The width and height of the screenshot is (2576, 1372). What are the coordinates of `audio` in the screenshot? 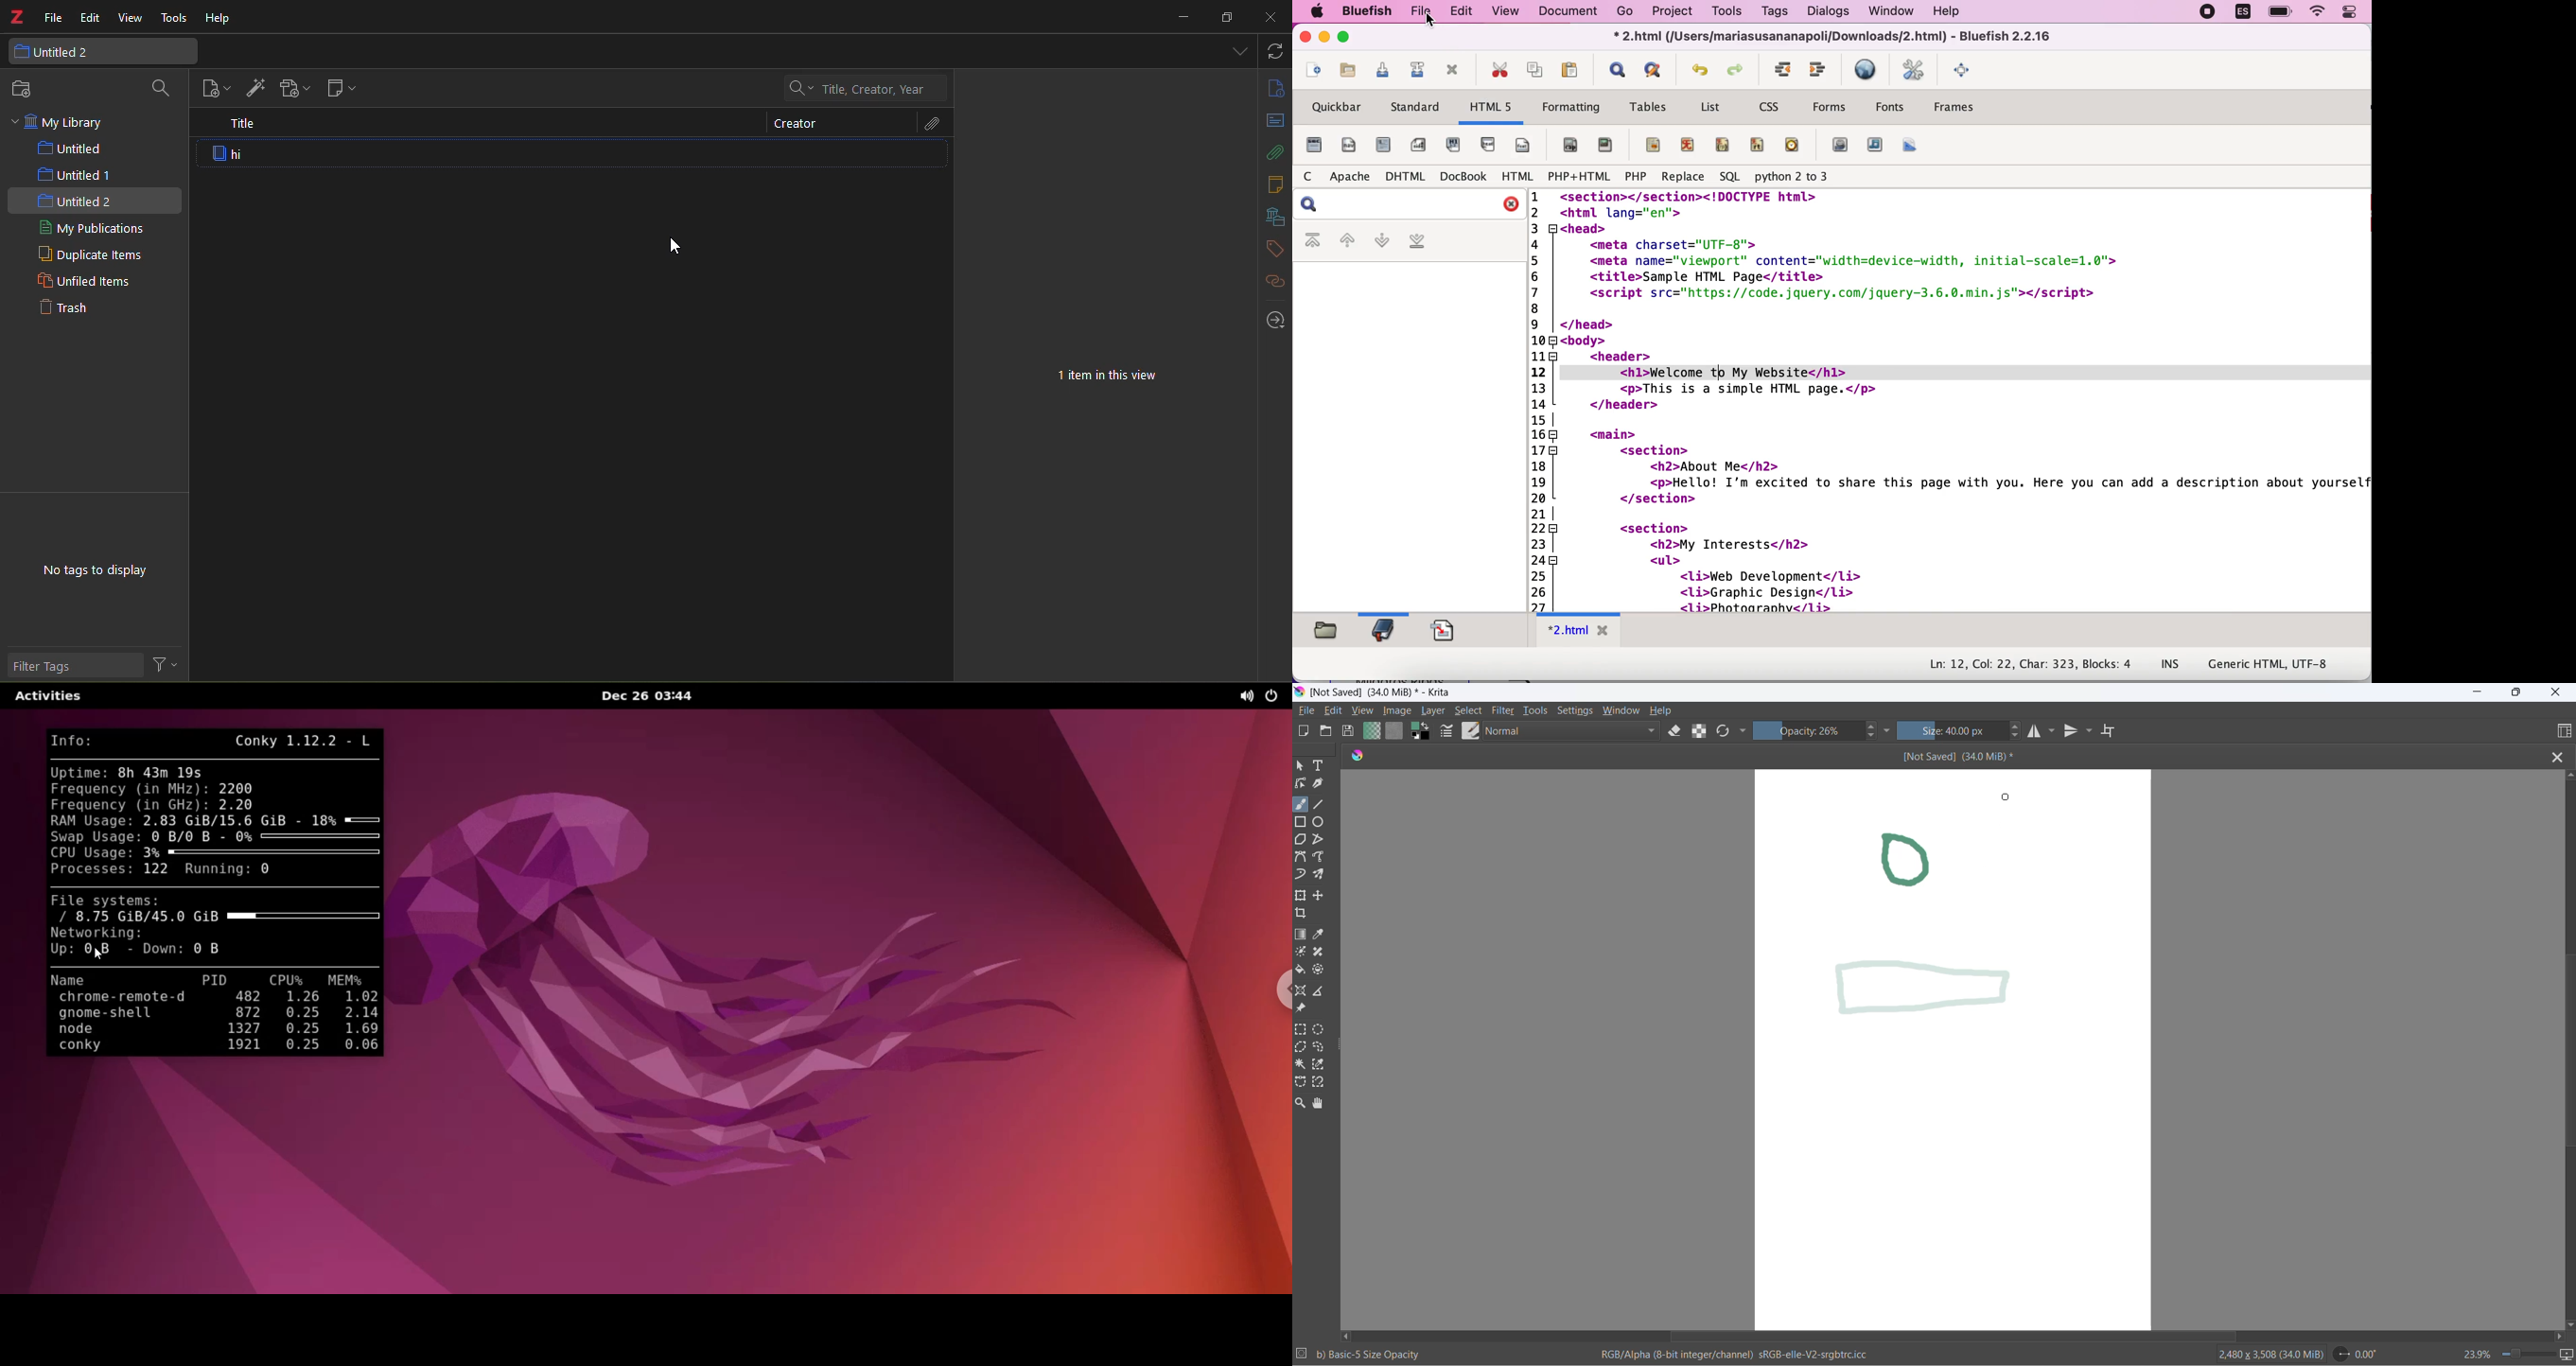 It's located at (1875, 147).